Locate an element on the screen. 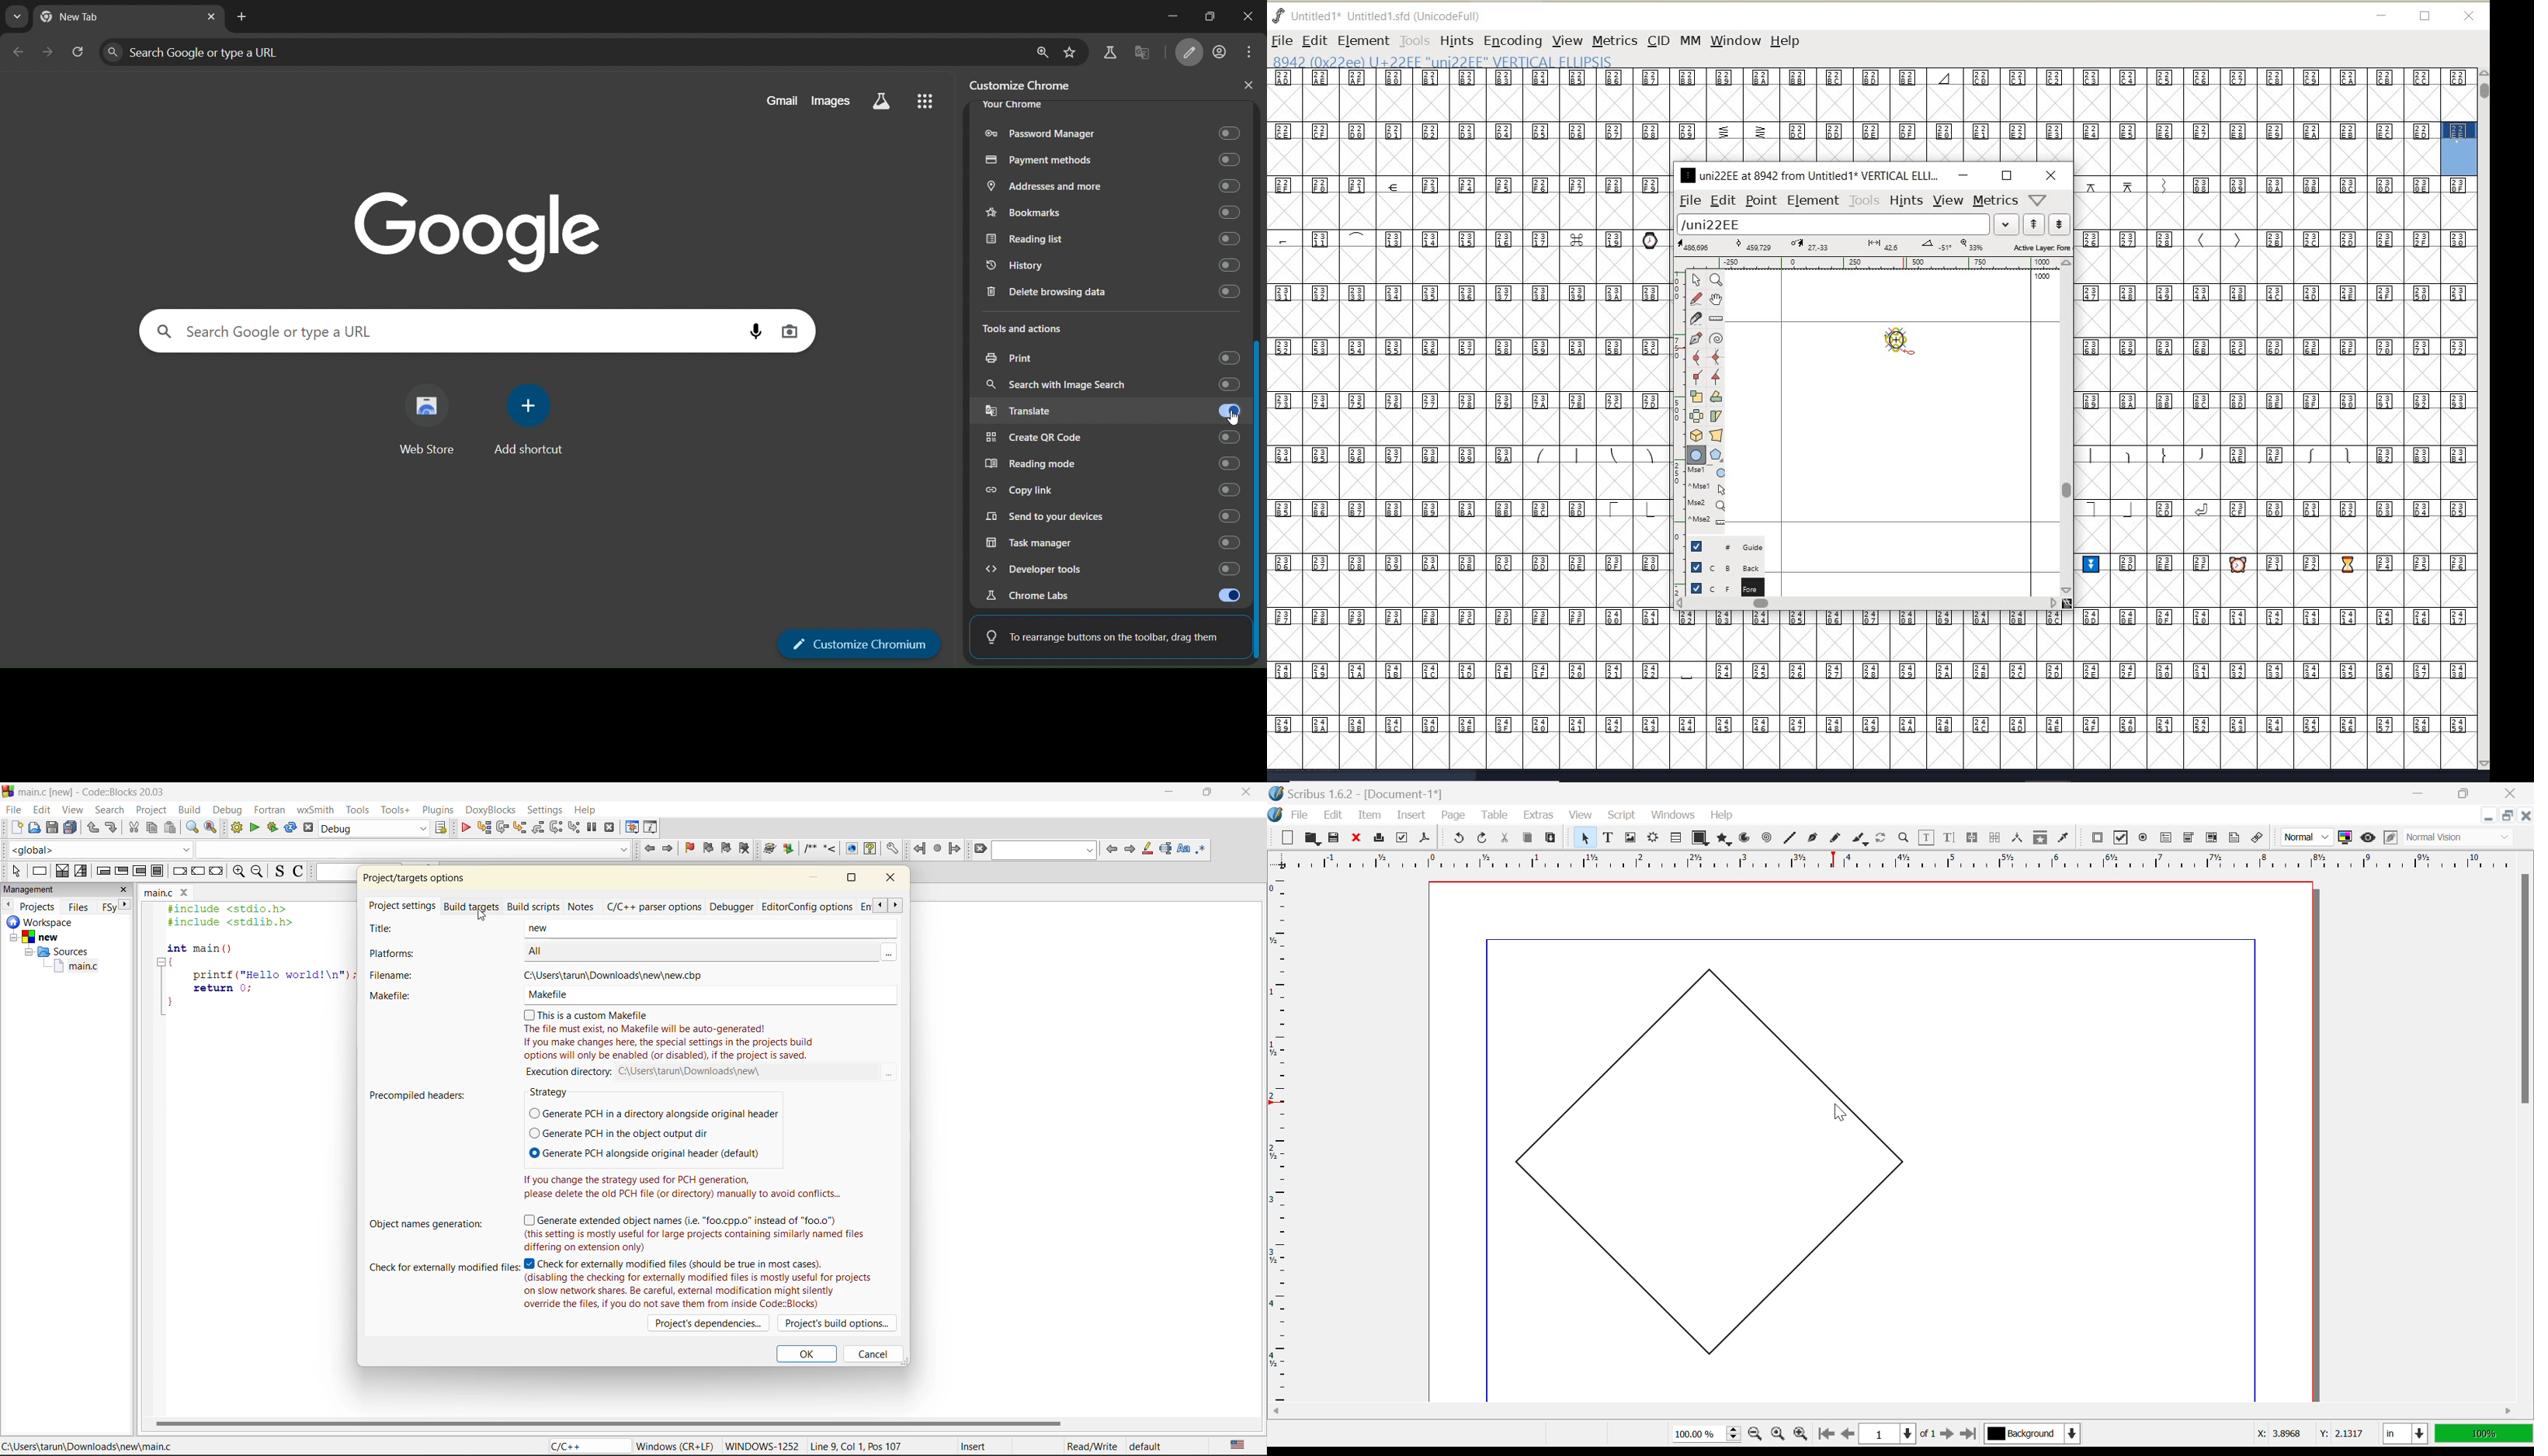 This screenshot has height=1456, width=2548. search panel is located at coordinates (439, 331).